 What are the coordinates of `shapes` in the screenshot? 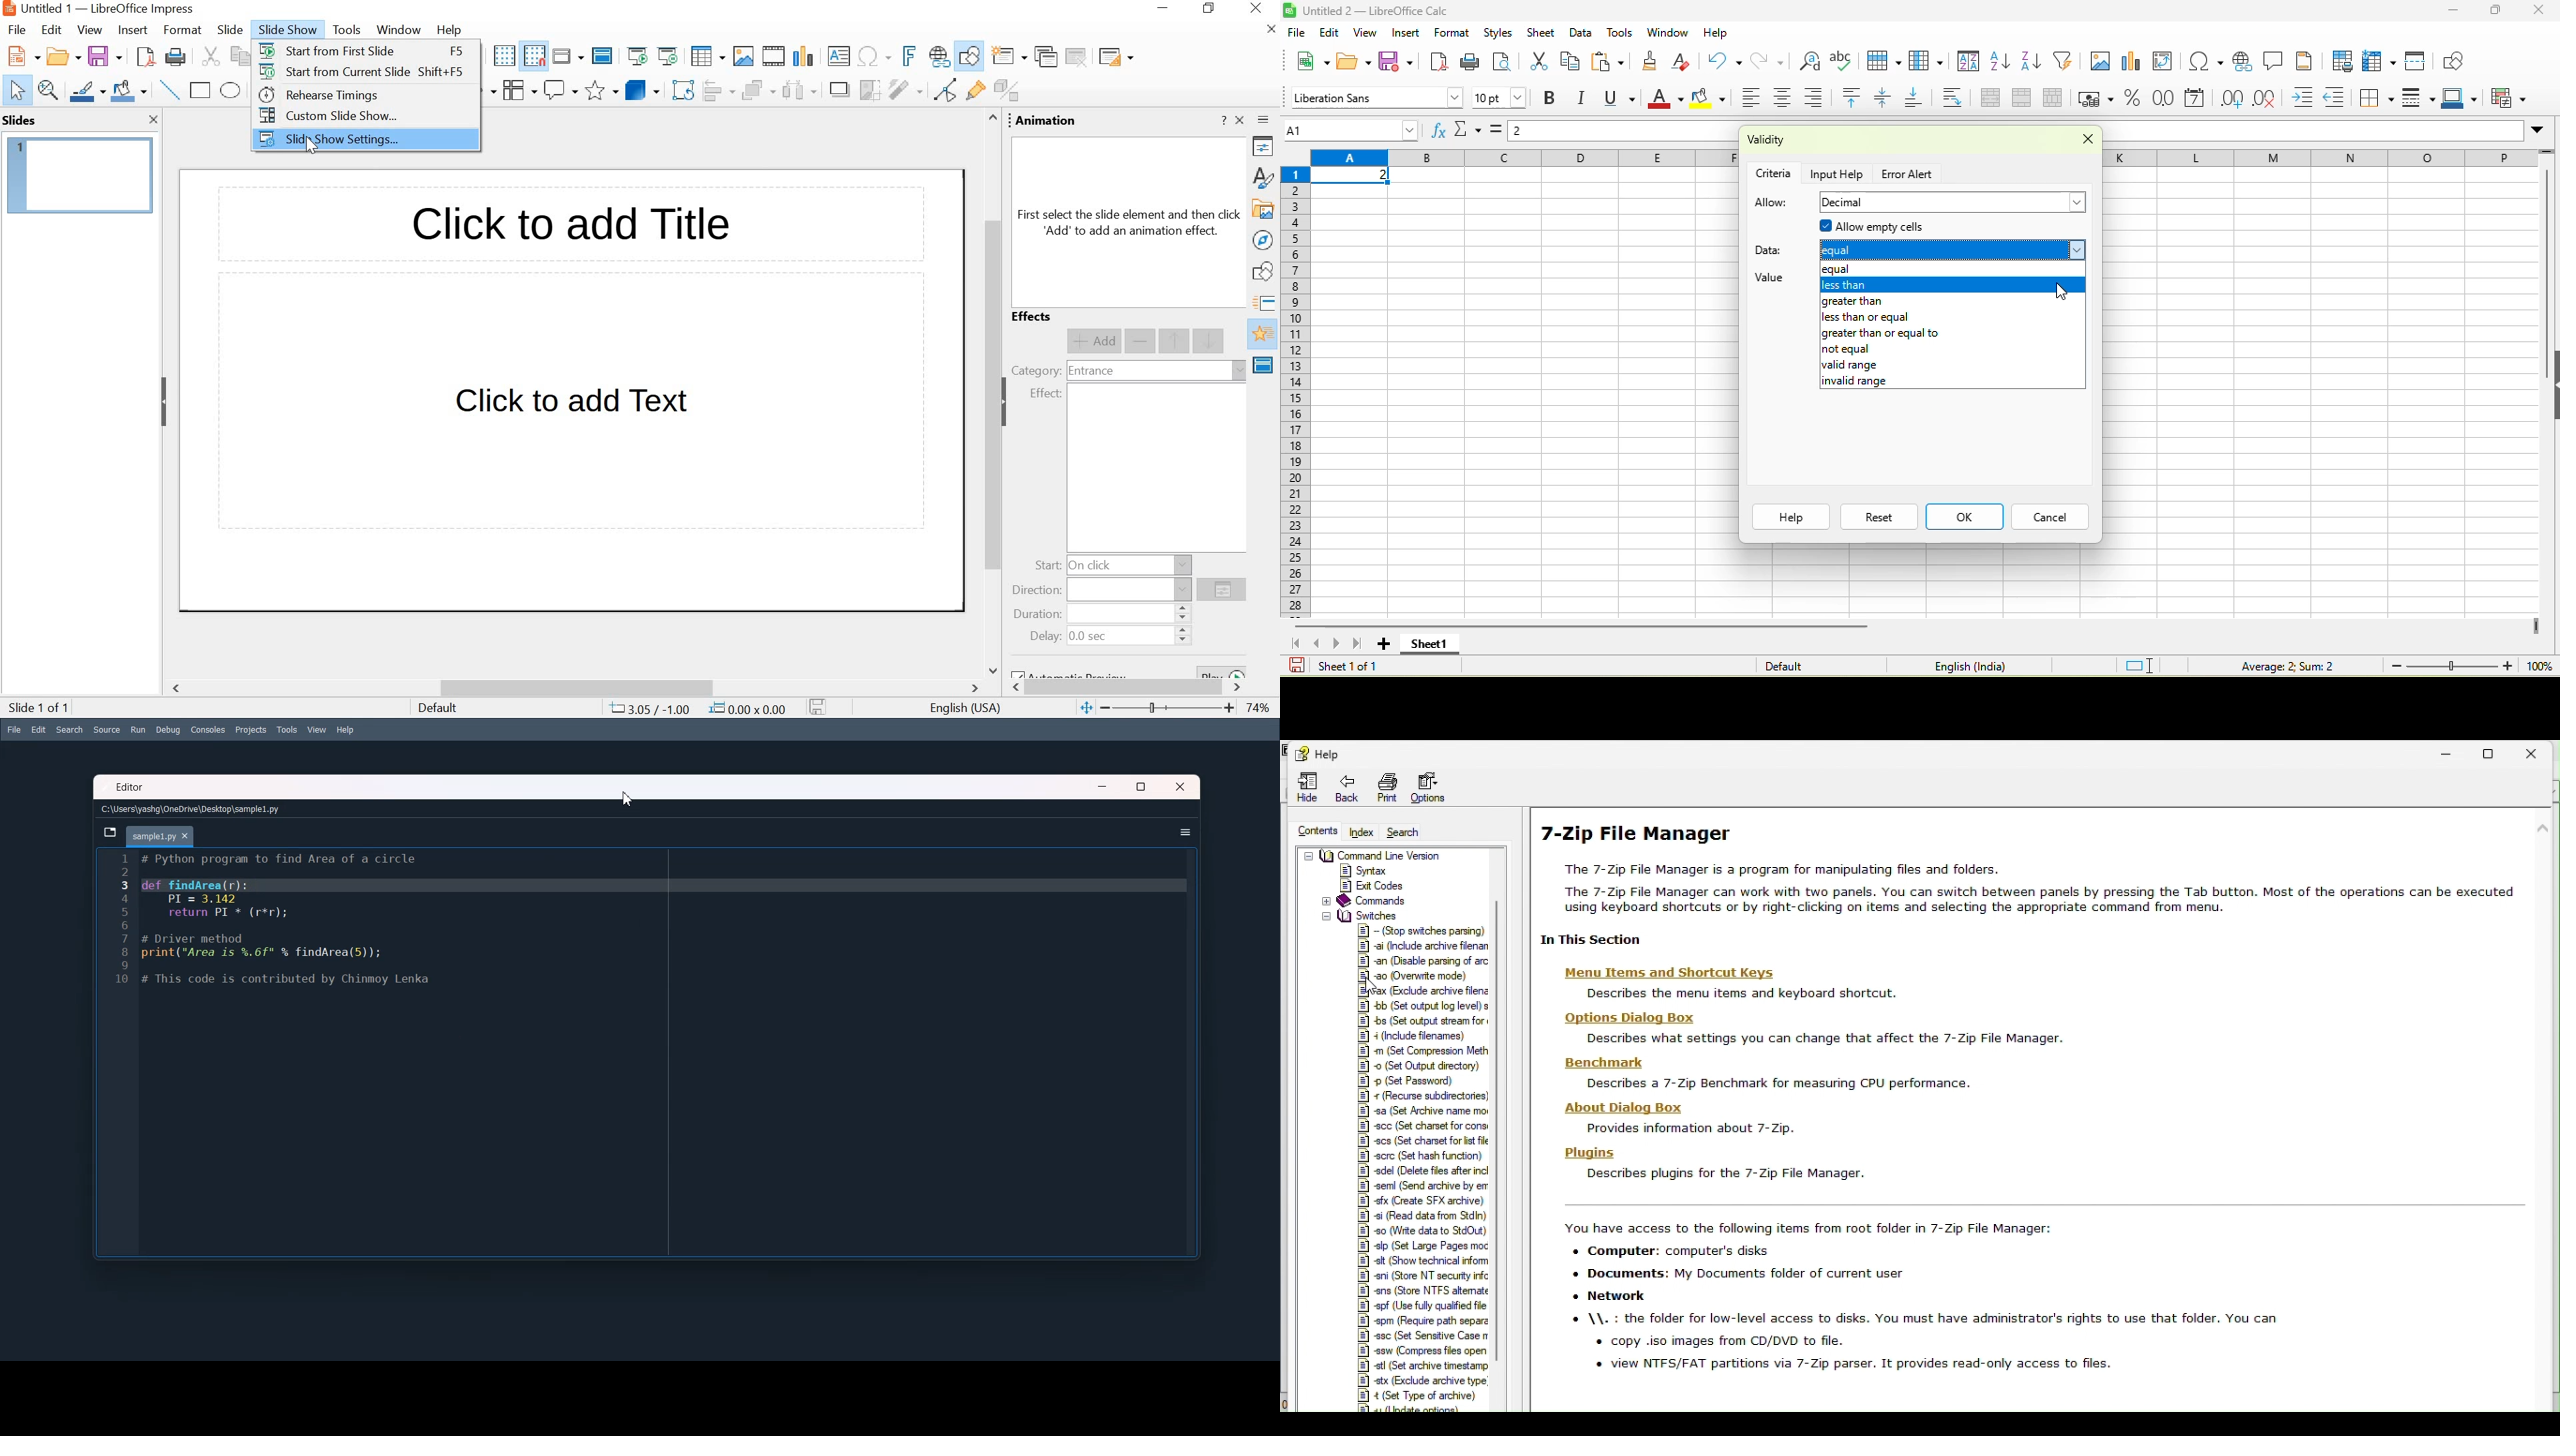 It's located at (1265, 273).